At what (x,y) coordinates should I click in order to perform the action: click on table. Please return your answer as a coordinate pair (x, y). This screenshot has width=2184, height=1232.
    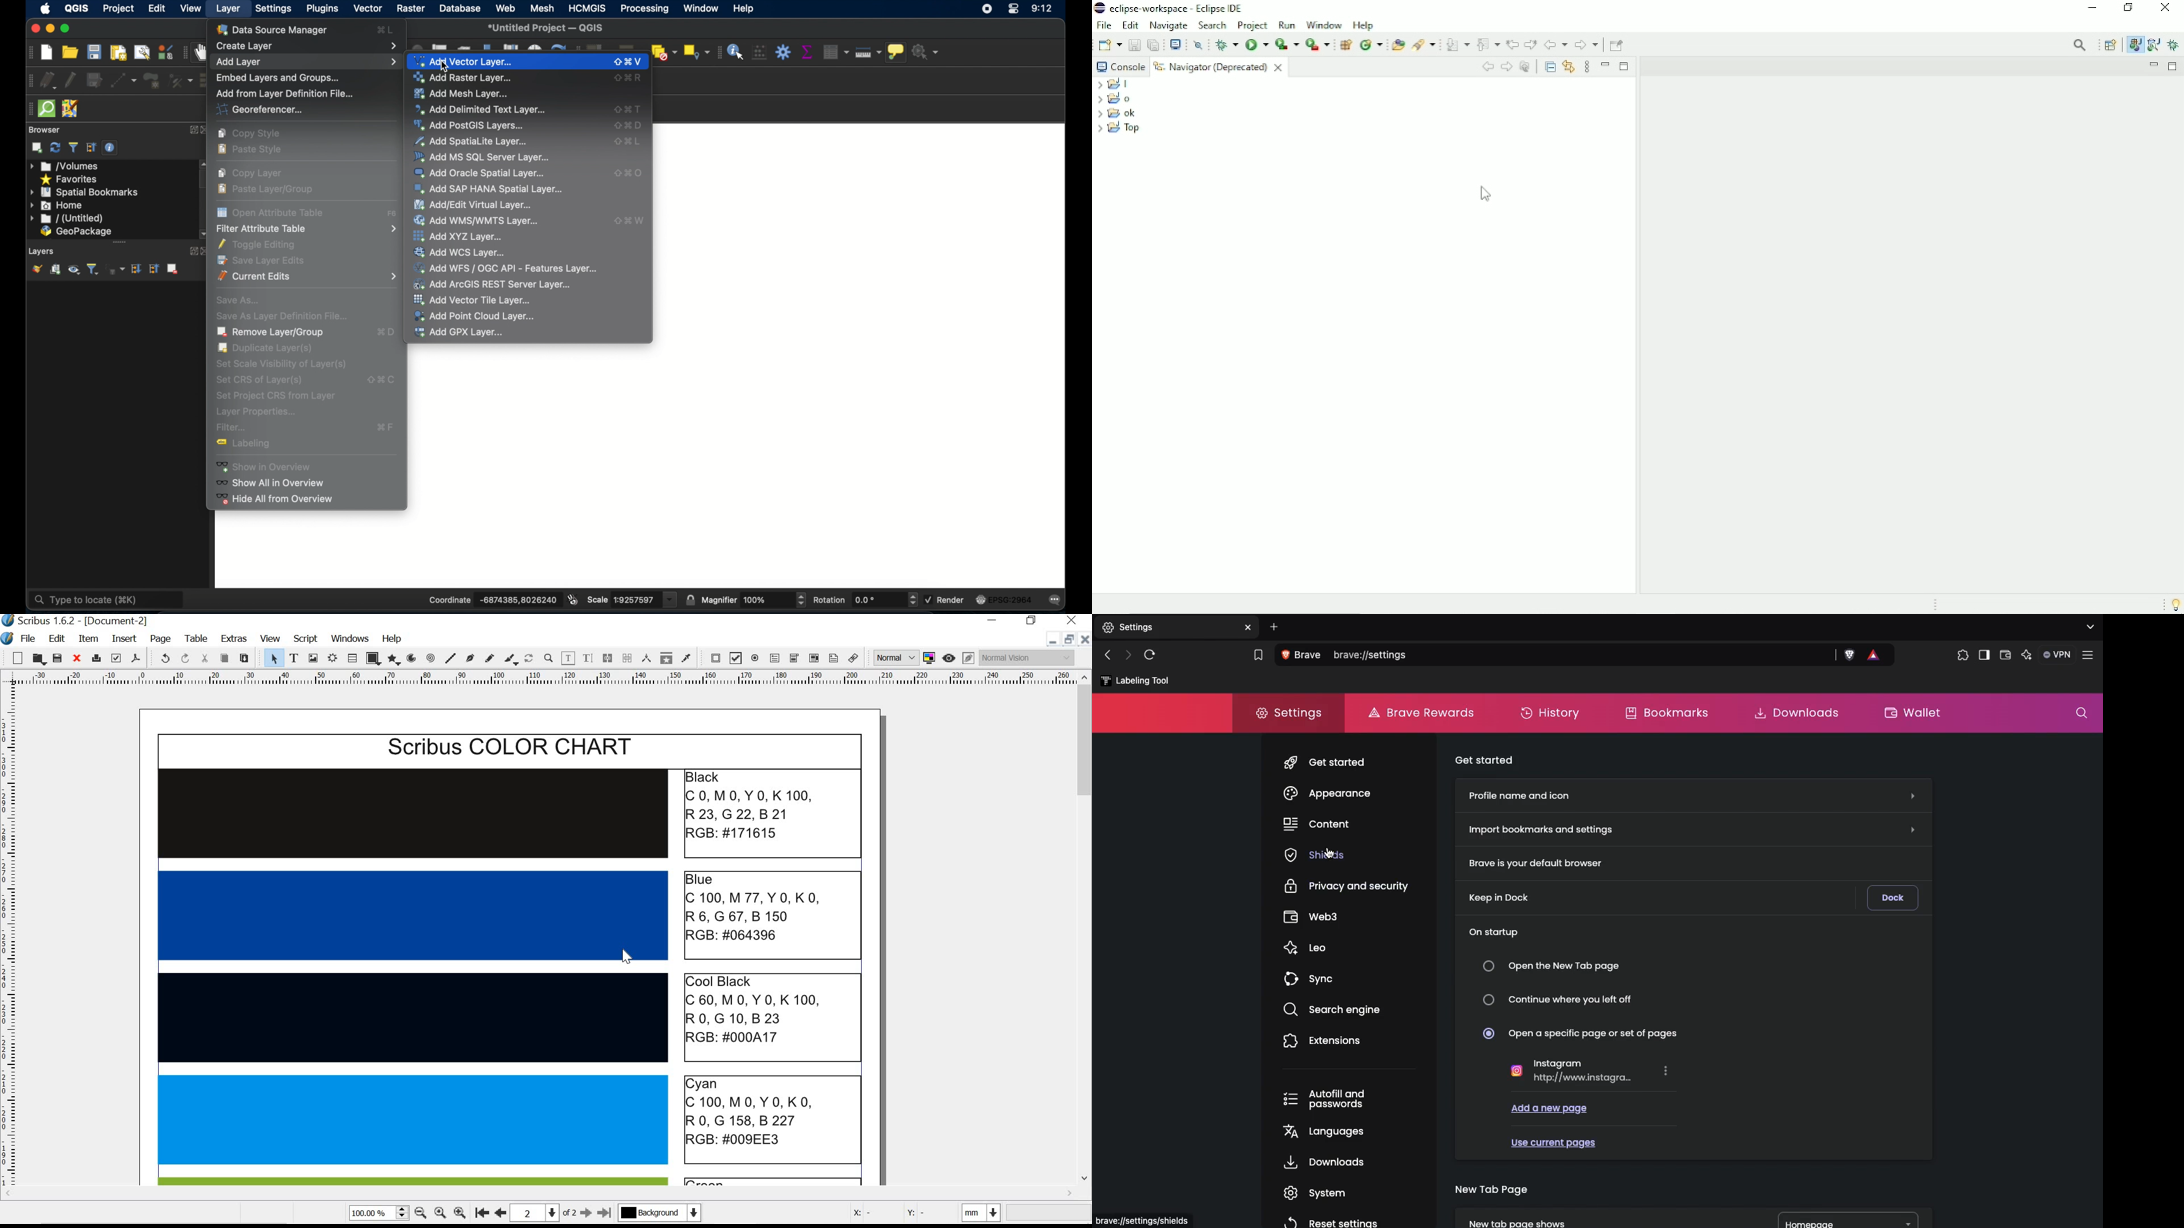
    Looking at the image, I should click on (353, 658).